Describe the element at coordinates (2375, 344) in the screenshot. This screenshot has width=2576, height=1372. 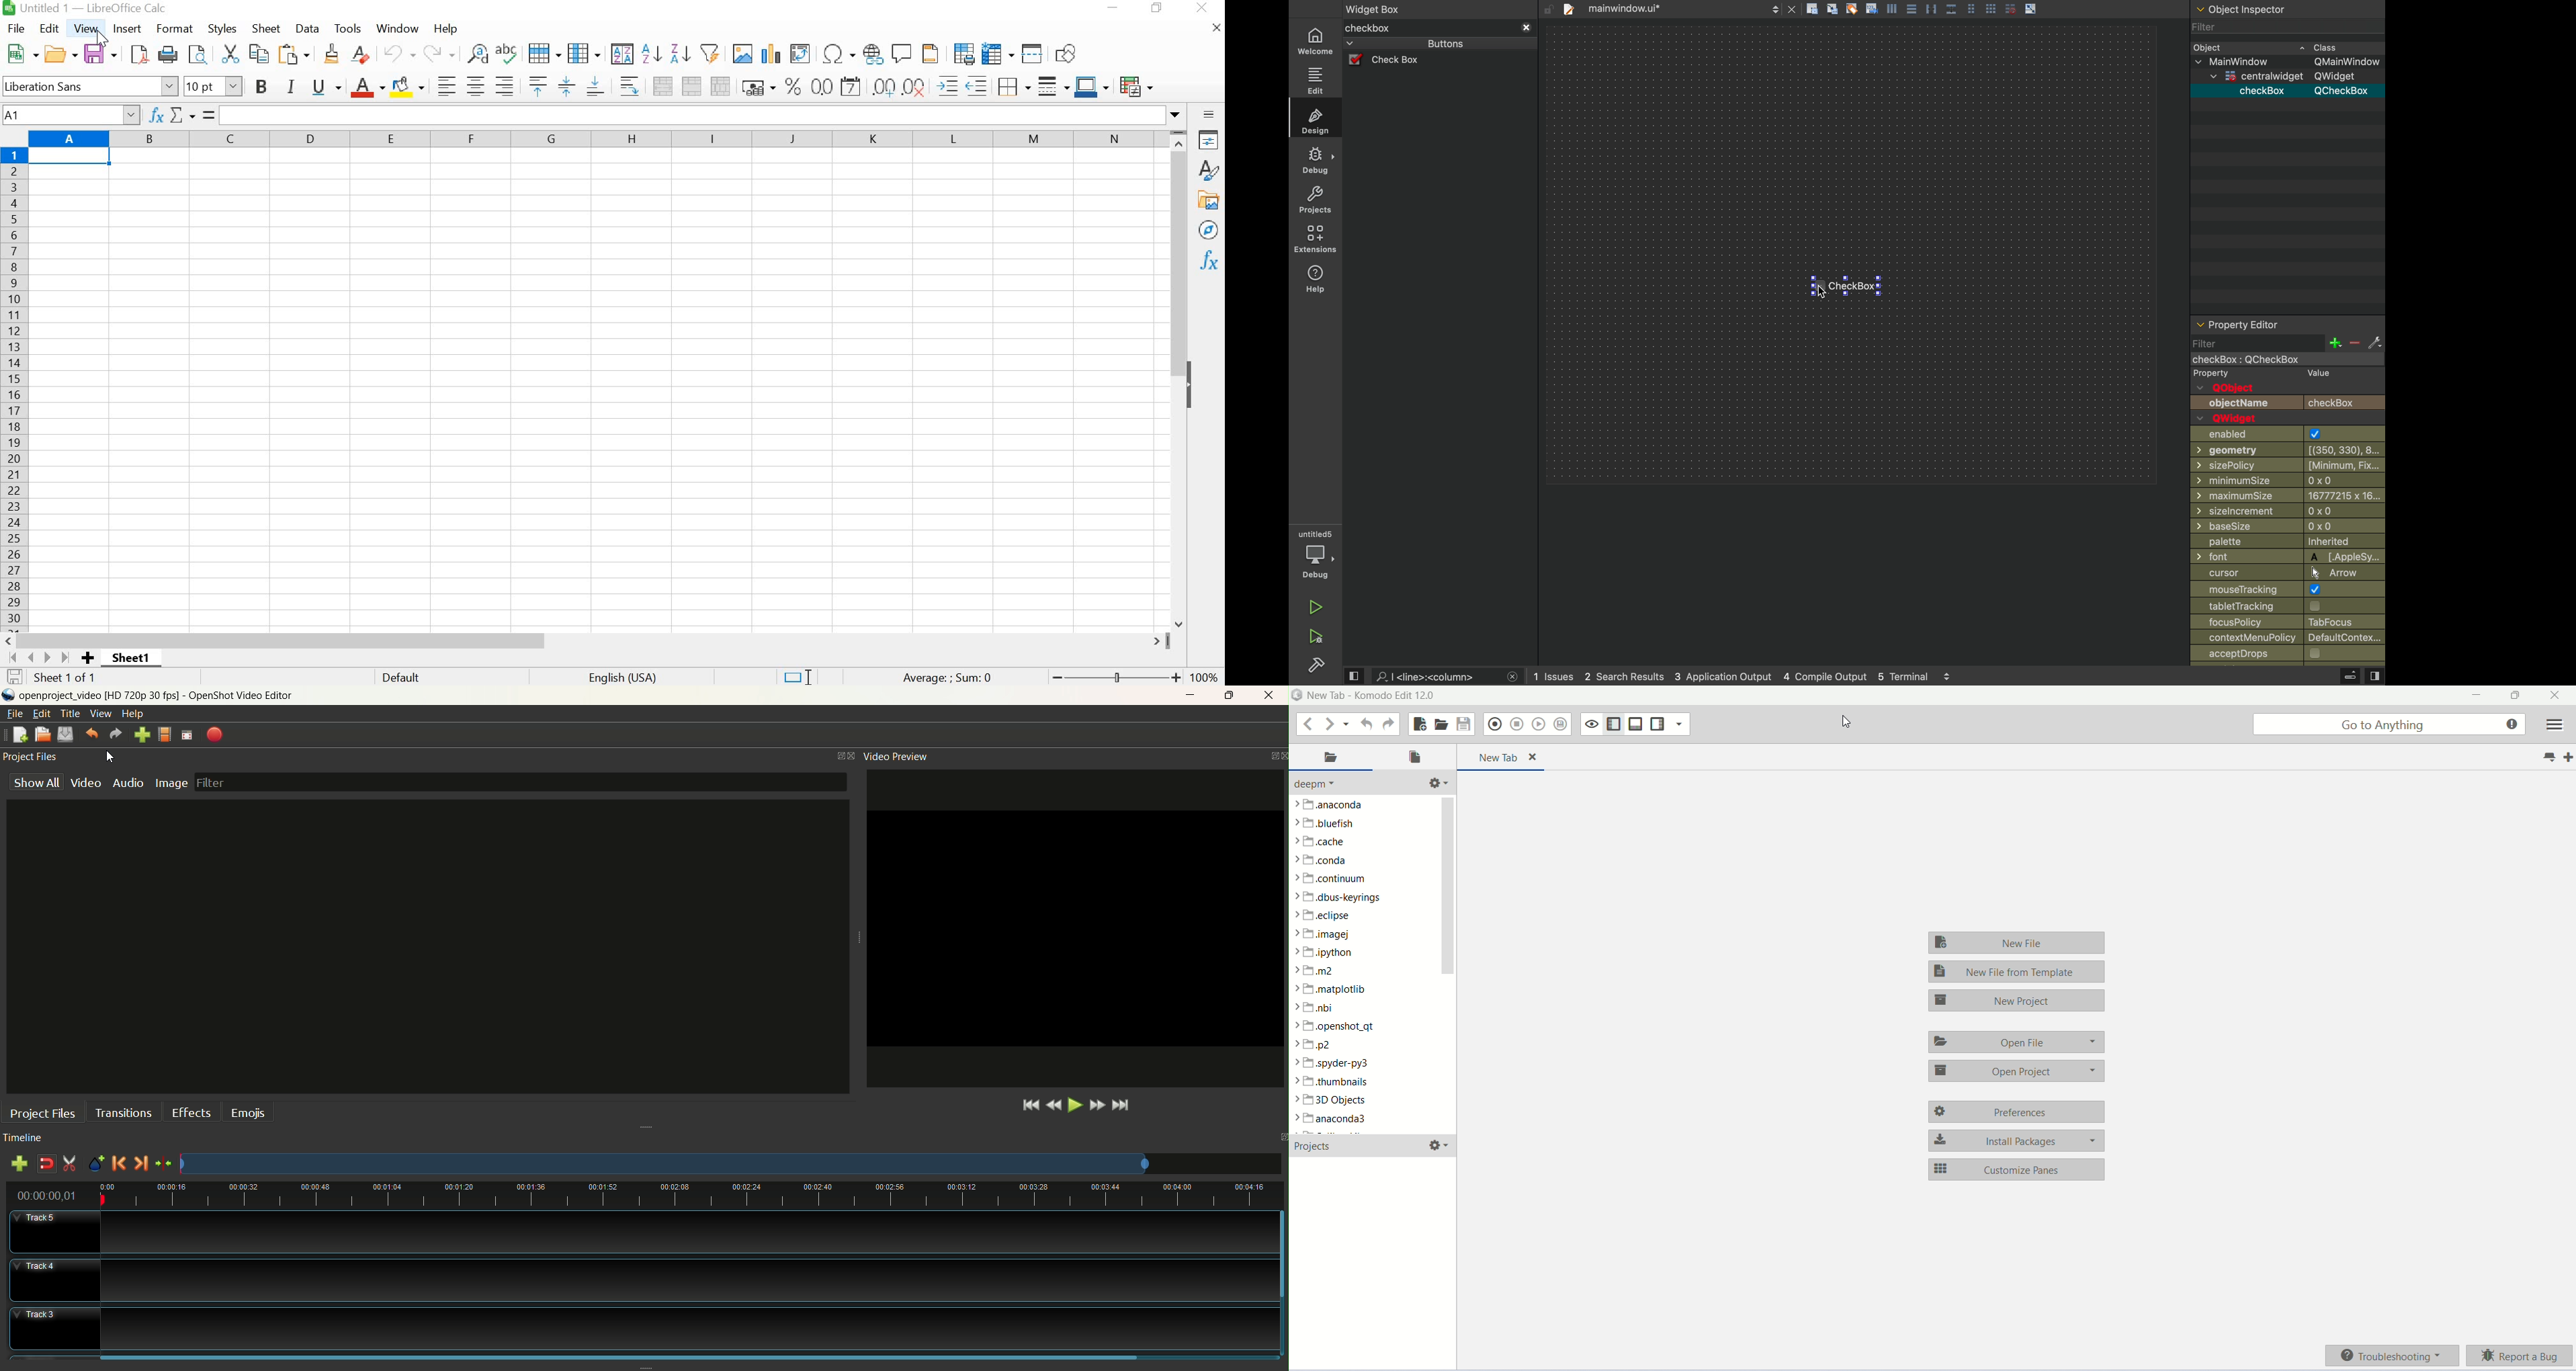
I see `settings` at that location.